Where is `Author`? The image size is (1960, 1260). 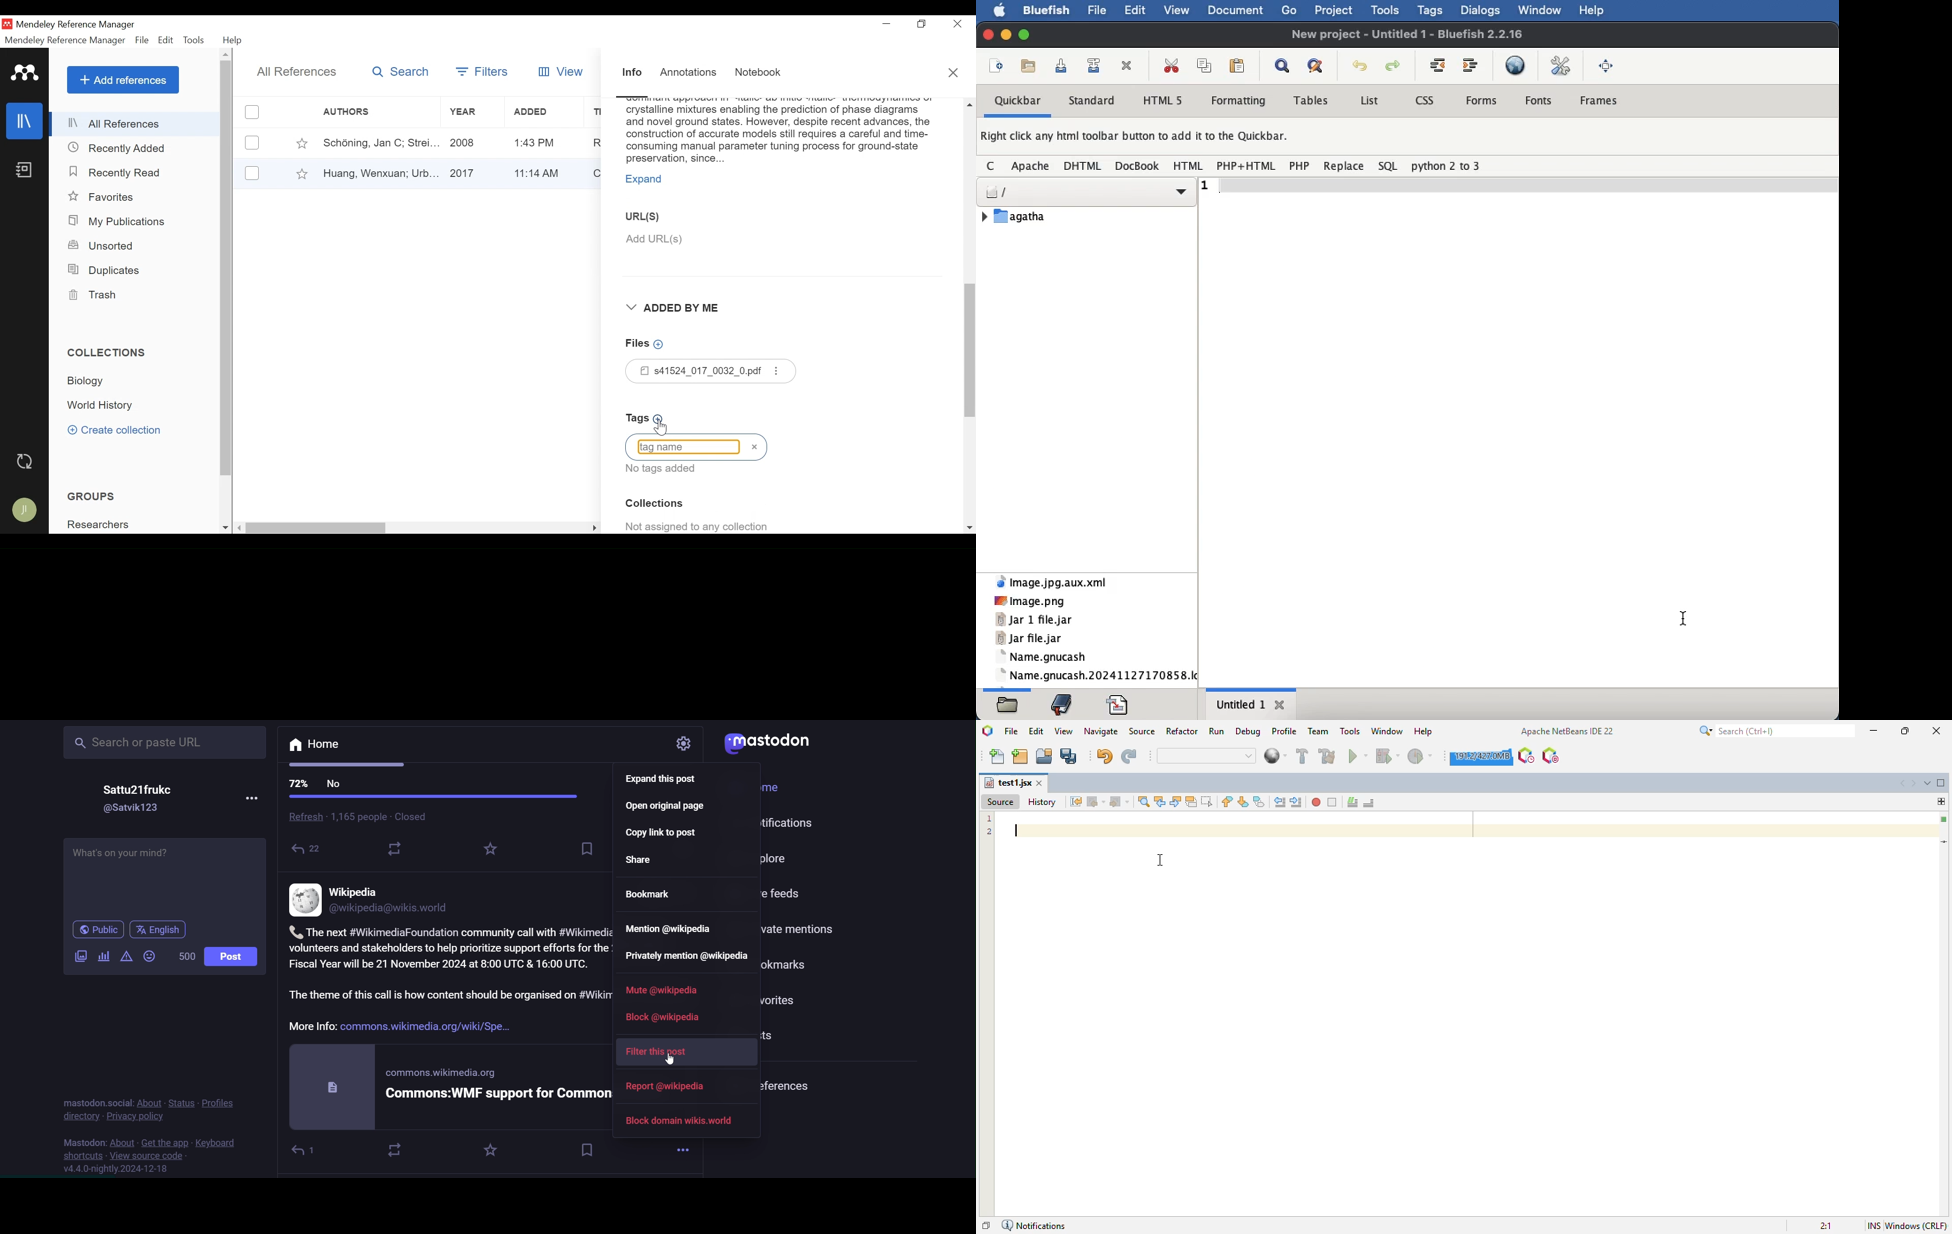 Author is located at coordinates (379, 172).